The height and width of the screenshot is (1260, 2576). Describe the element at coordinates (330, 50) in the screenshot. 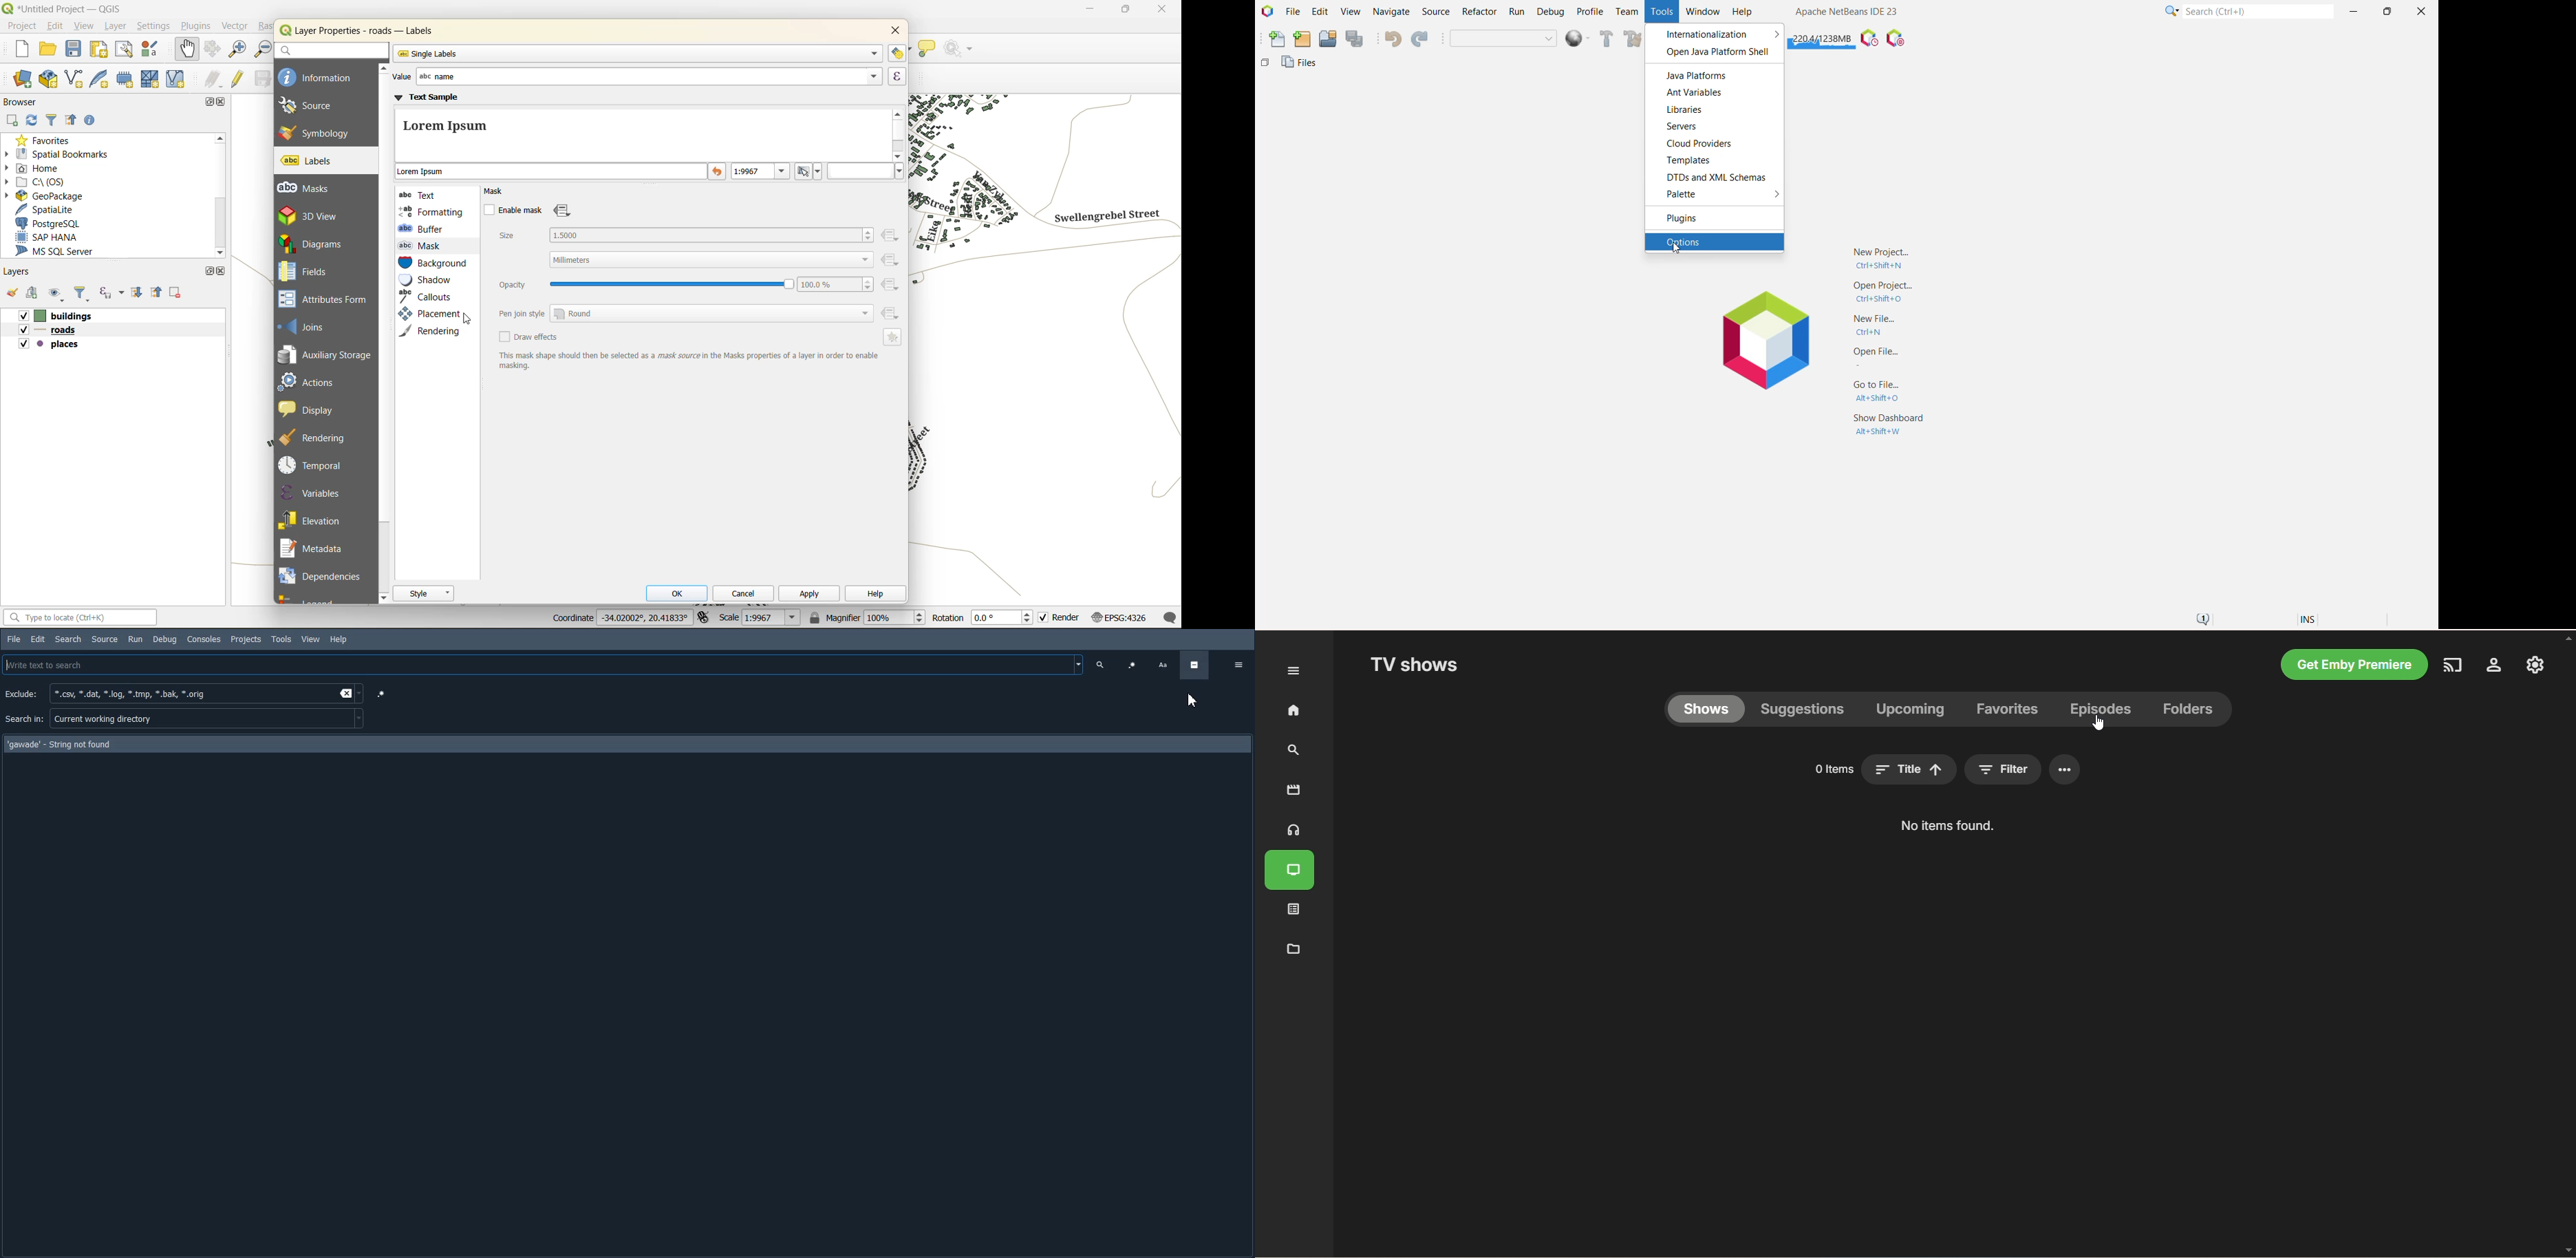

I see `search` at that location.